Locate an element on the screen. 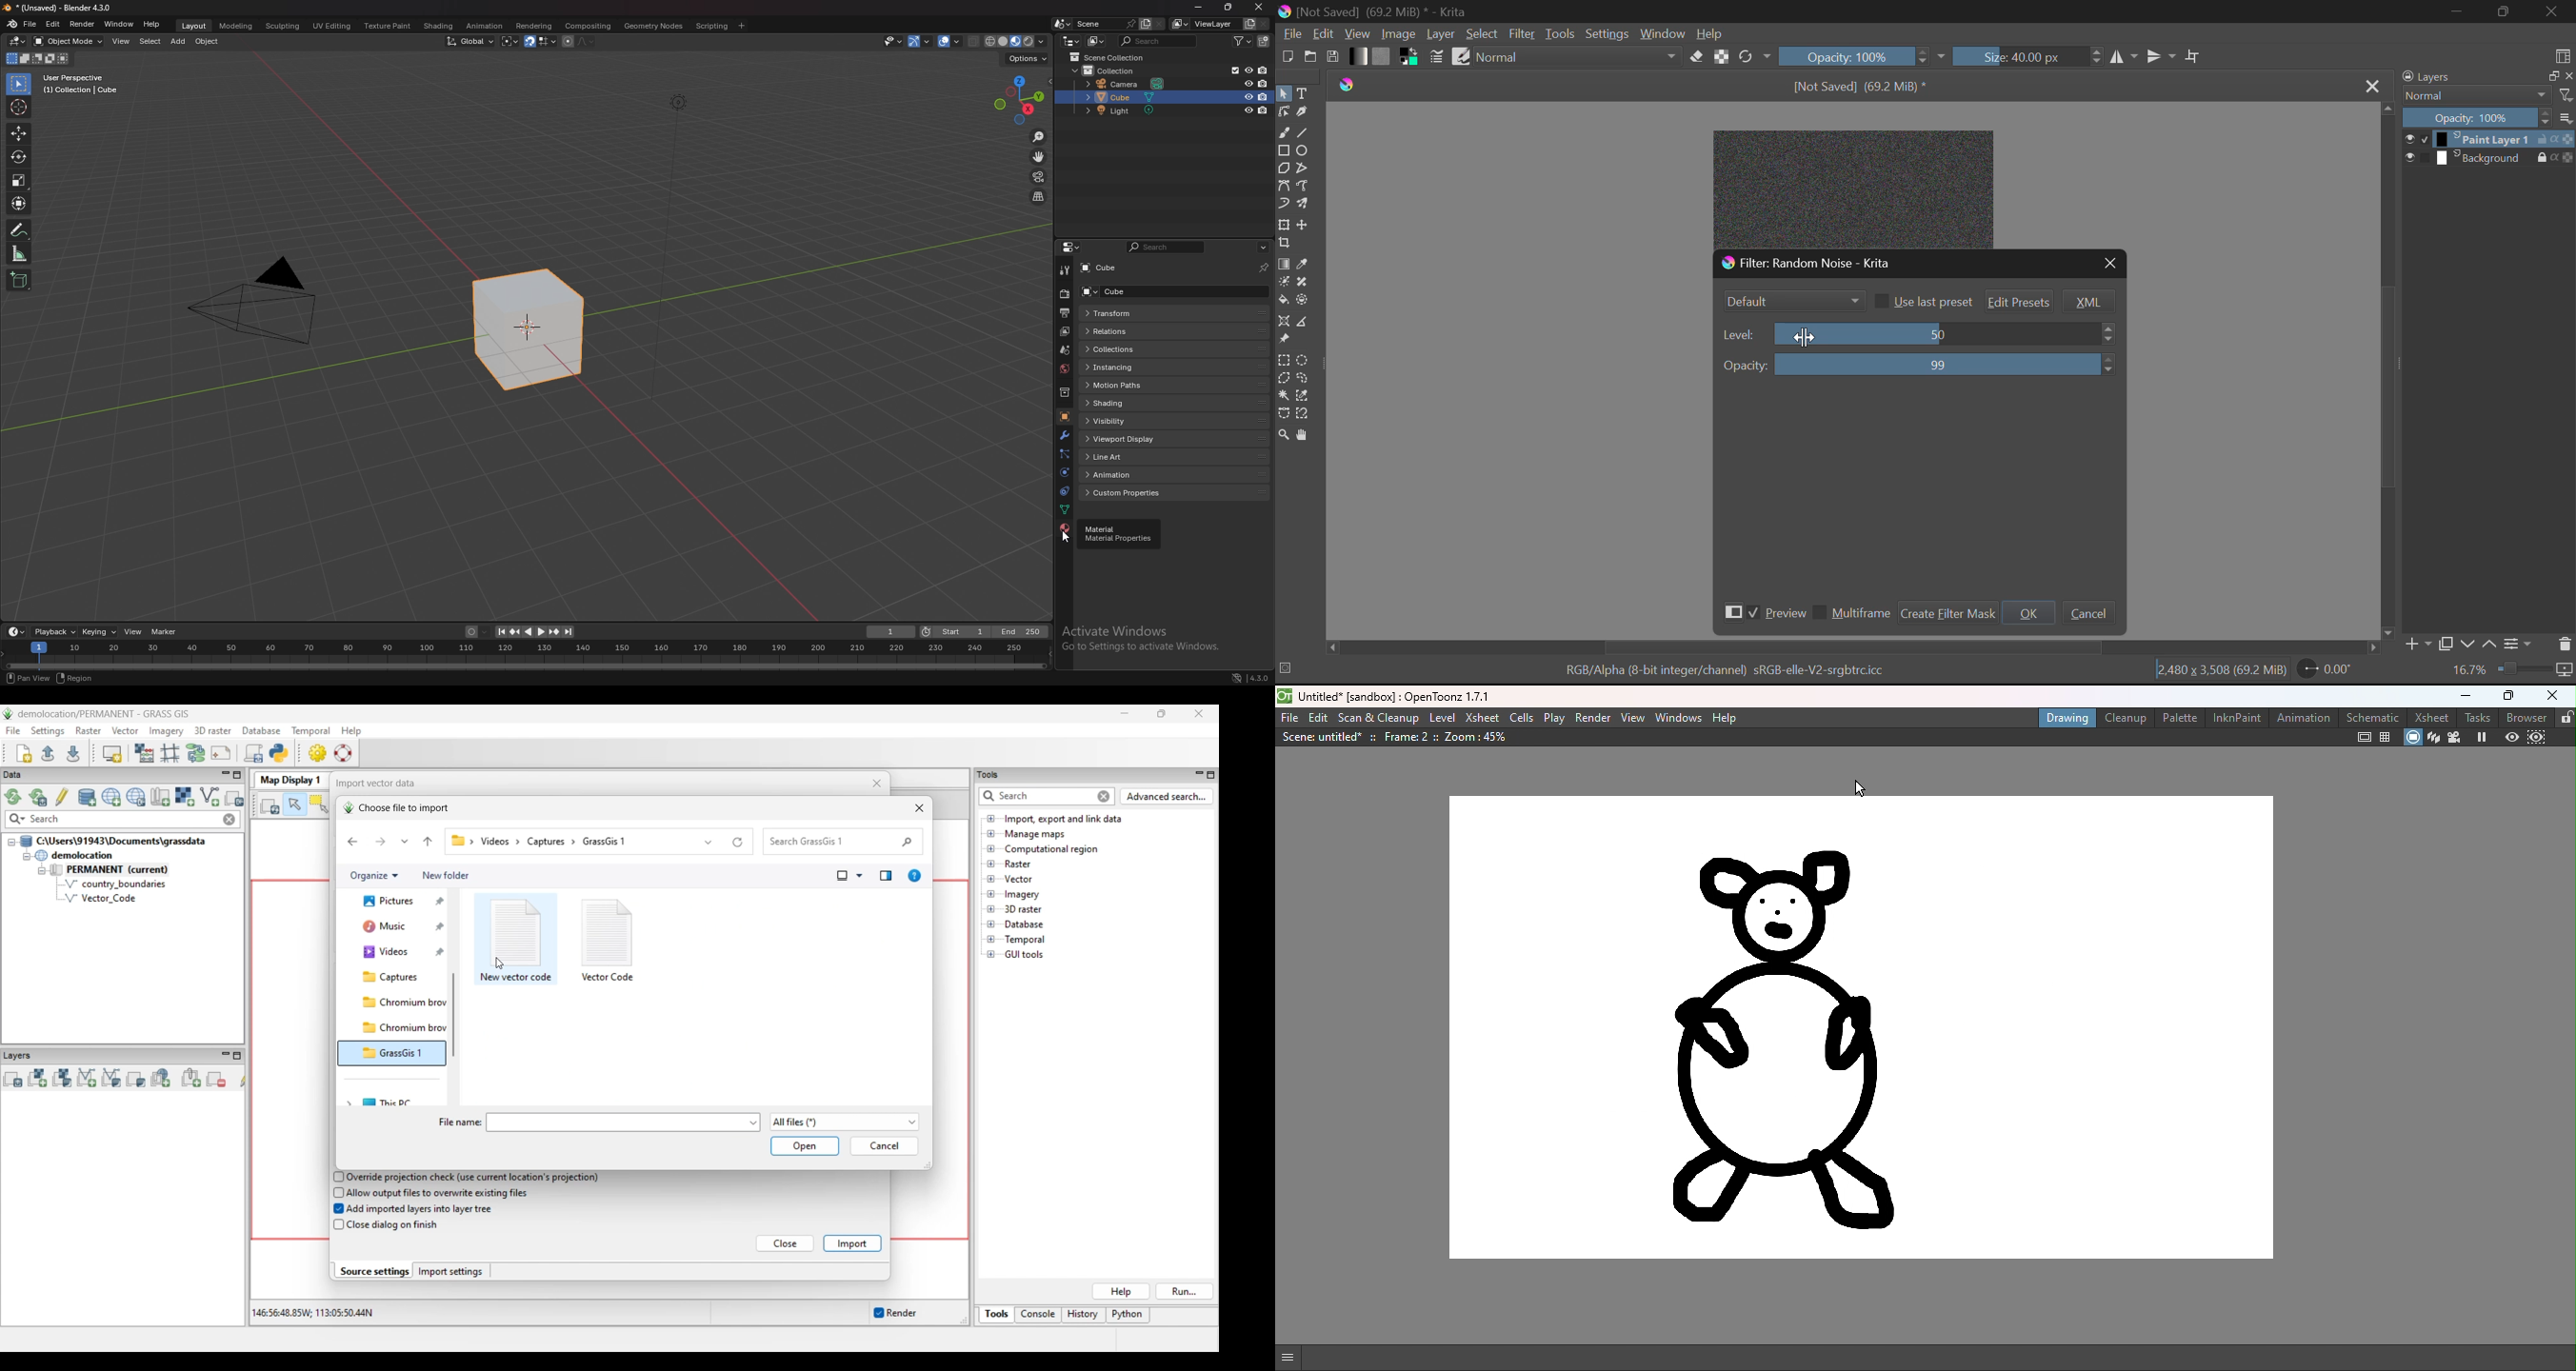 The image size is (2576, 1372). lock is located at coordinates (2539, 138).